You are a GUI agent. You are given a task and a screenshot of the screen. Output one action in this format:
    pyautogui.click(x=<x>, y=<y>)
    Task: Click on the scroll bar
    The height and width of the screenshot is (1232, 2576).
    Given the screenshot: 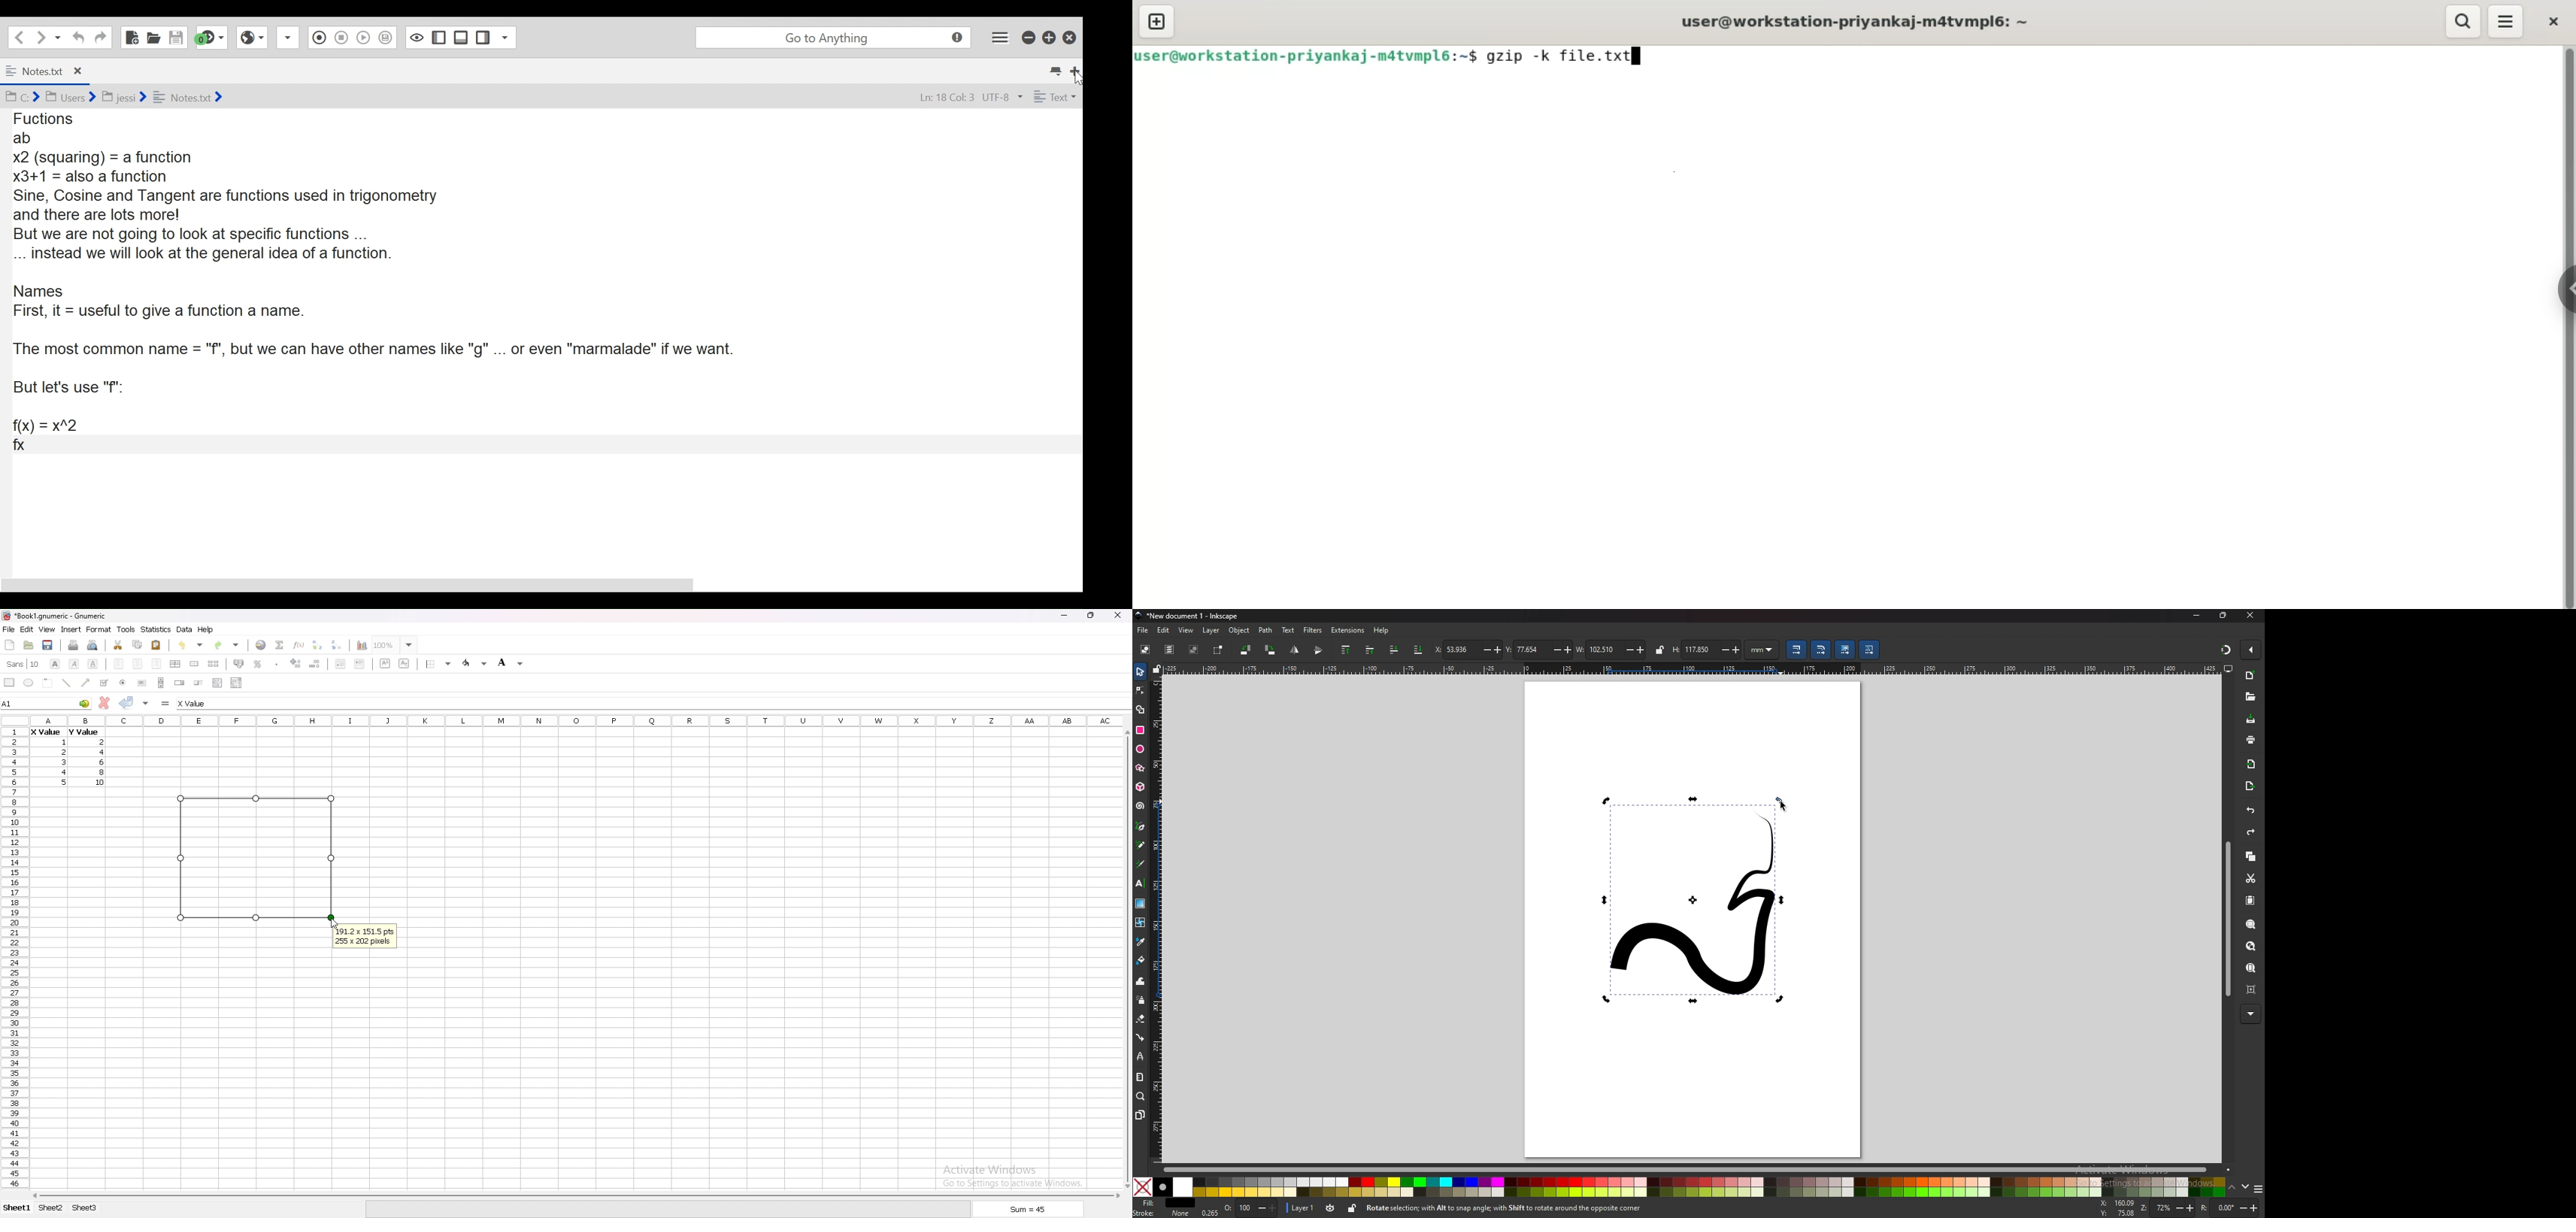 What is the action you would take?
    pyautogui.click(x=1127, y=959)
    